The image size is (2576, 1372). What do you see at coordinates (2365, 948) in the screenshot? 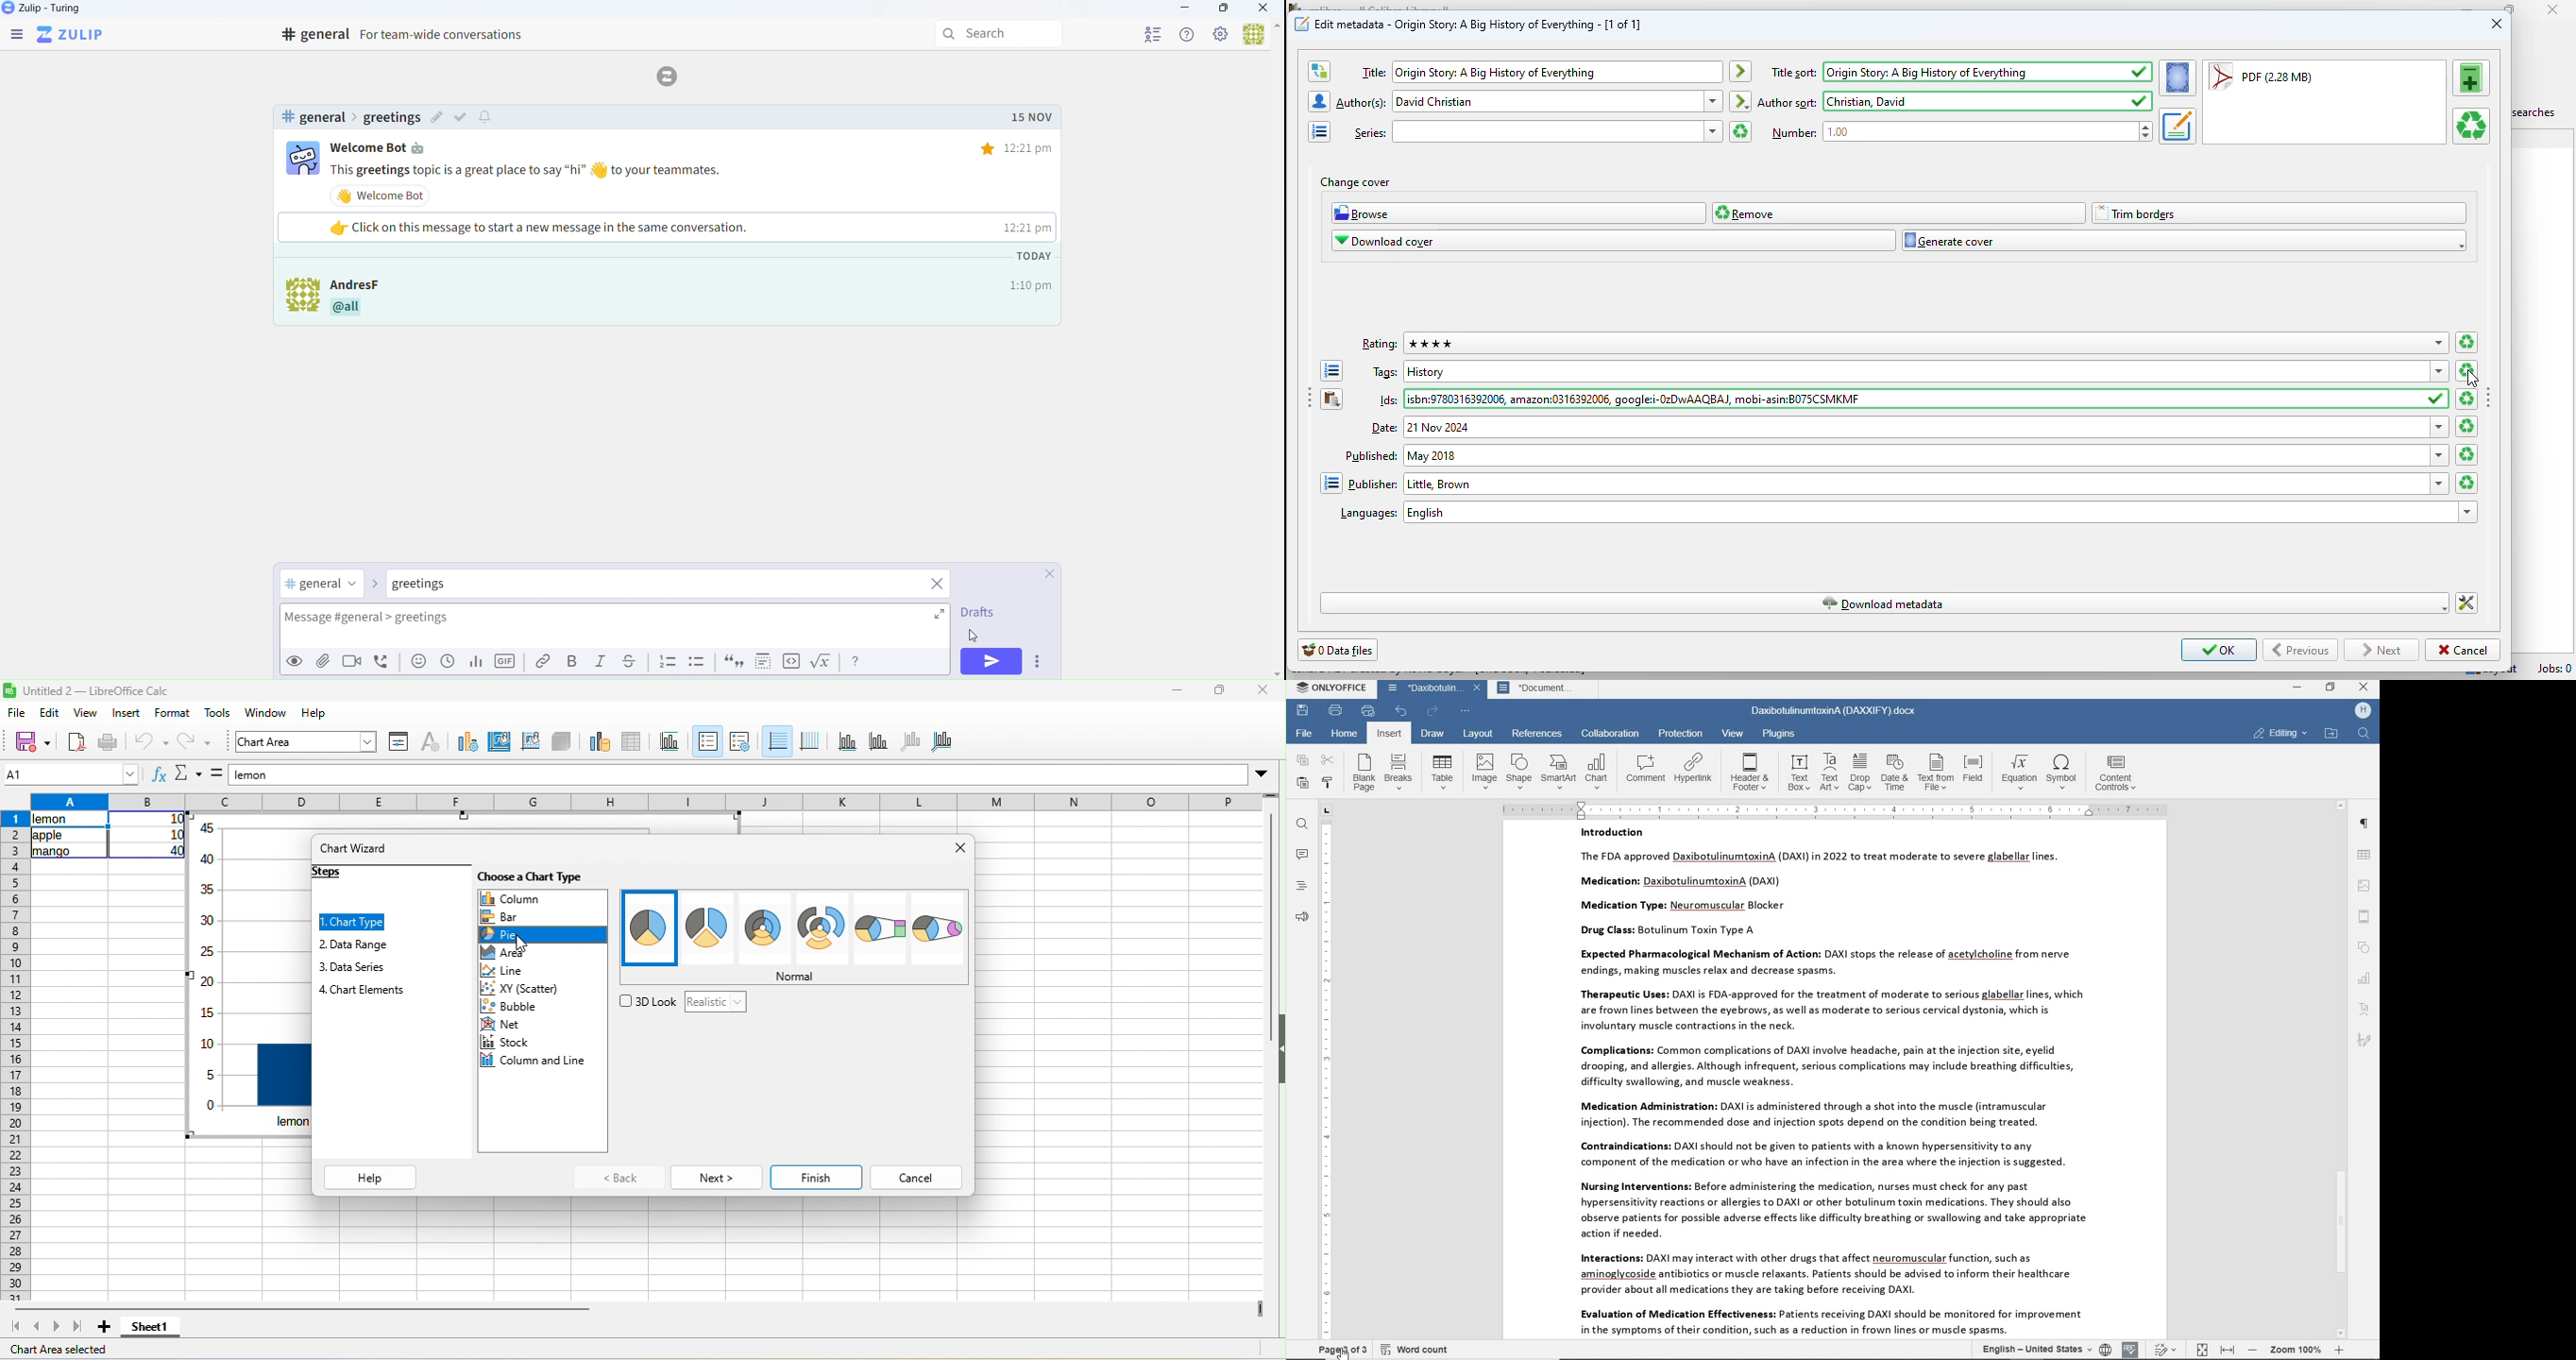
I see `shape` at bounding box center [2365, 948].